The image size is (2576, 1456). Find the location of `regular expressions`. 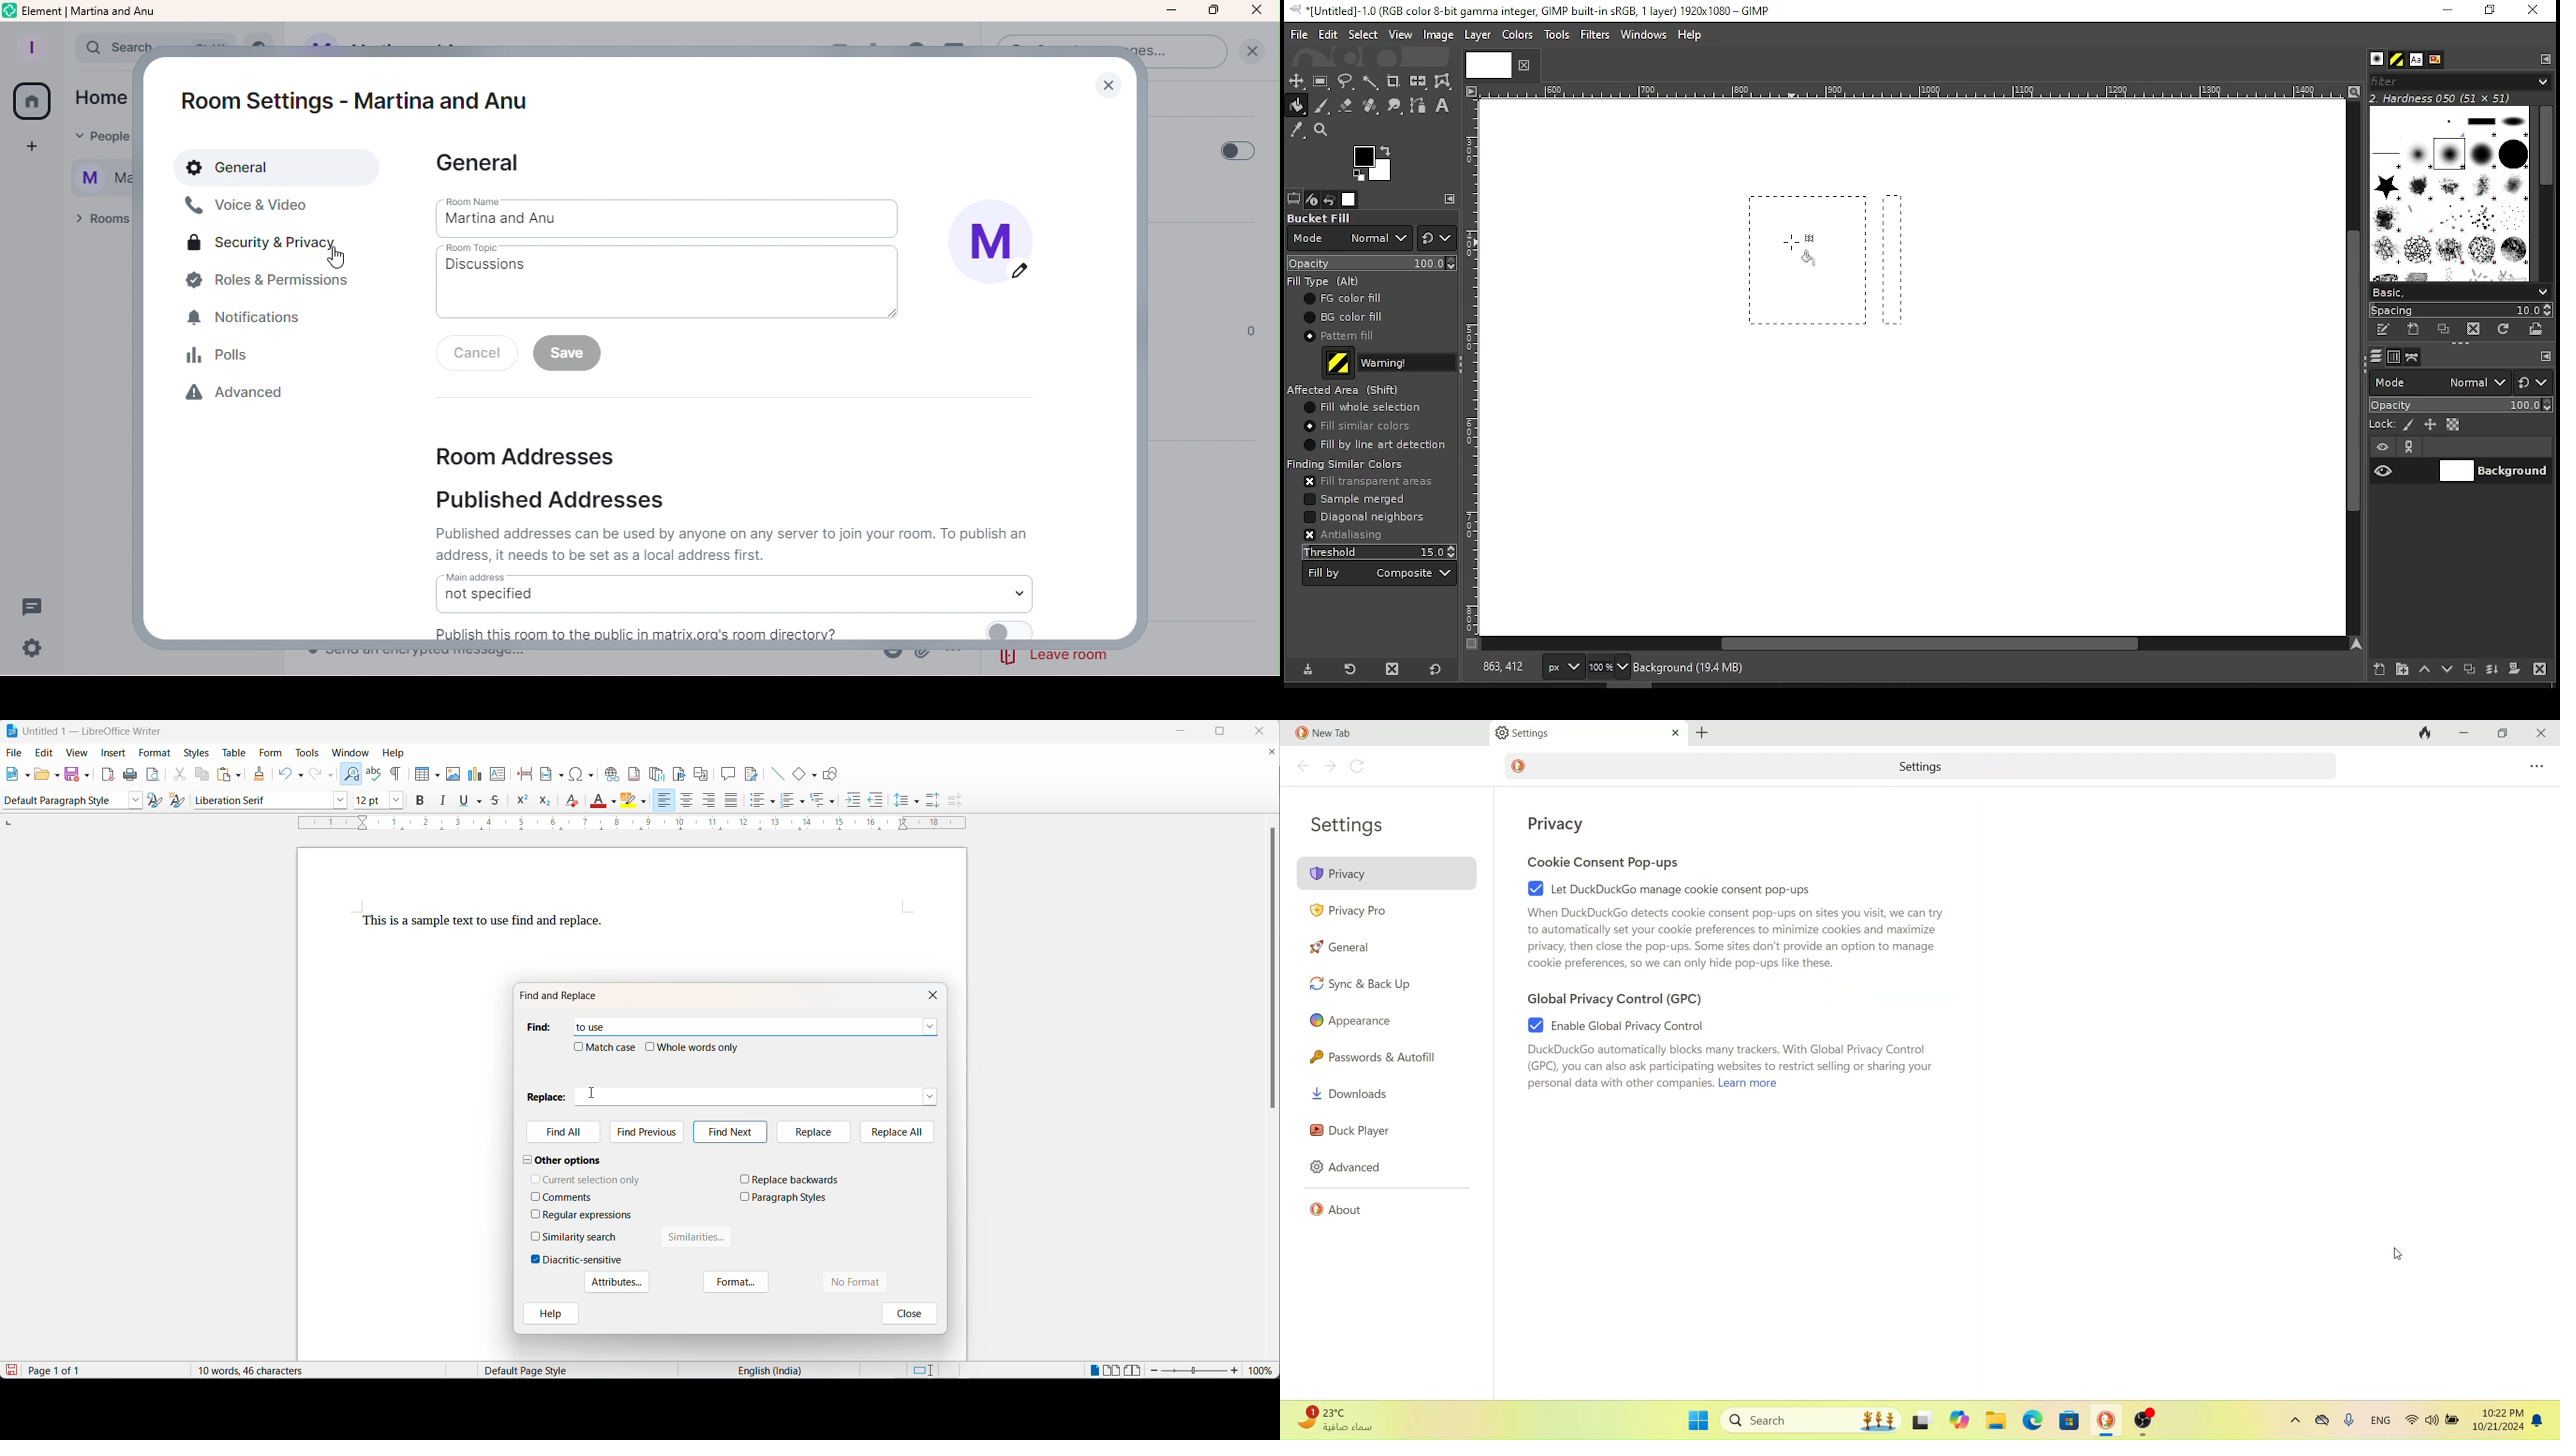

regular expressions is located at coordinates (589, 1215).